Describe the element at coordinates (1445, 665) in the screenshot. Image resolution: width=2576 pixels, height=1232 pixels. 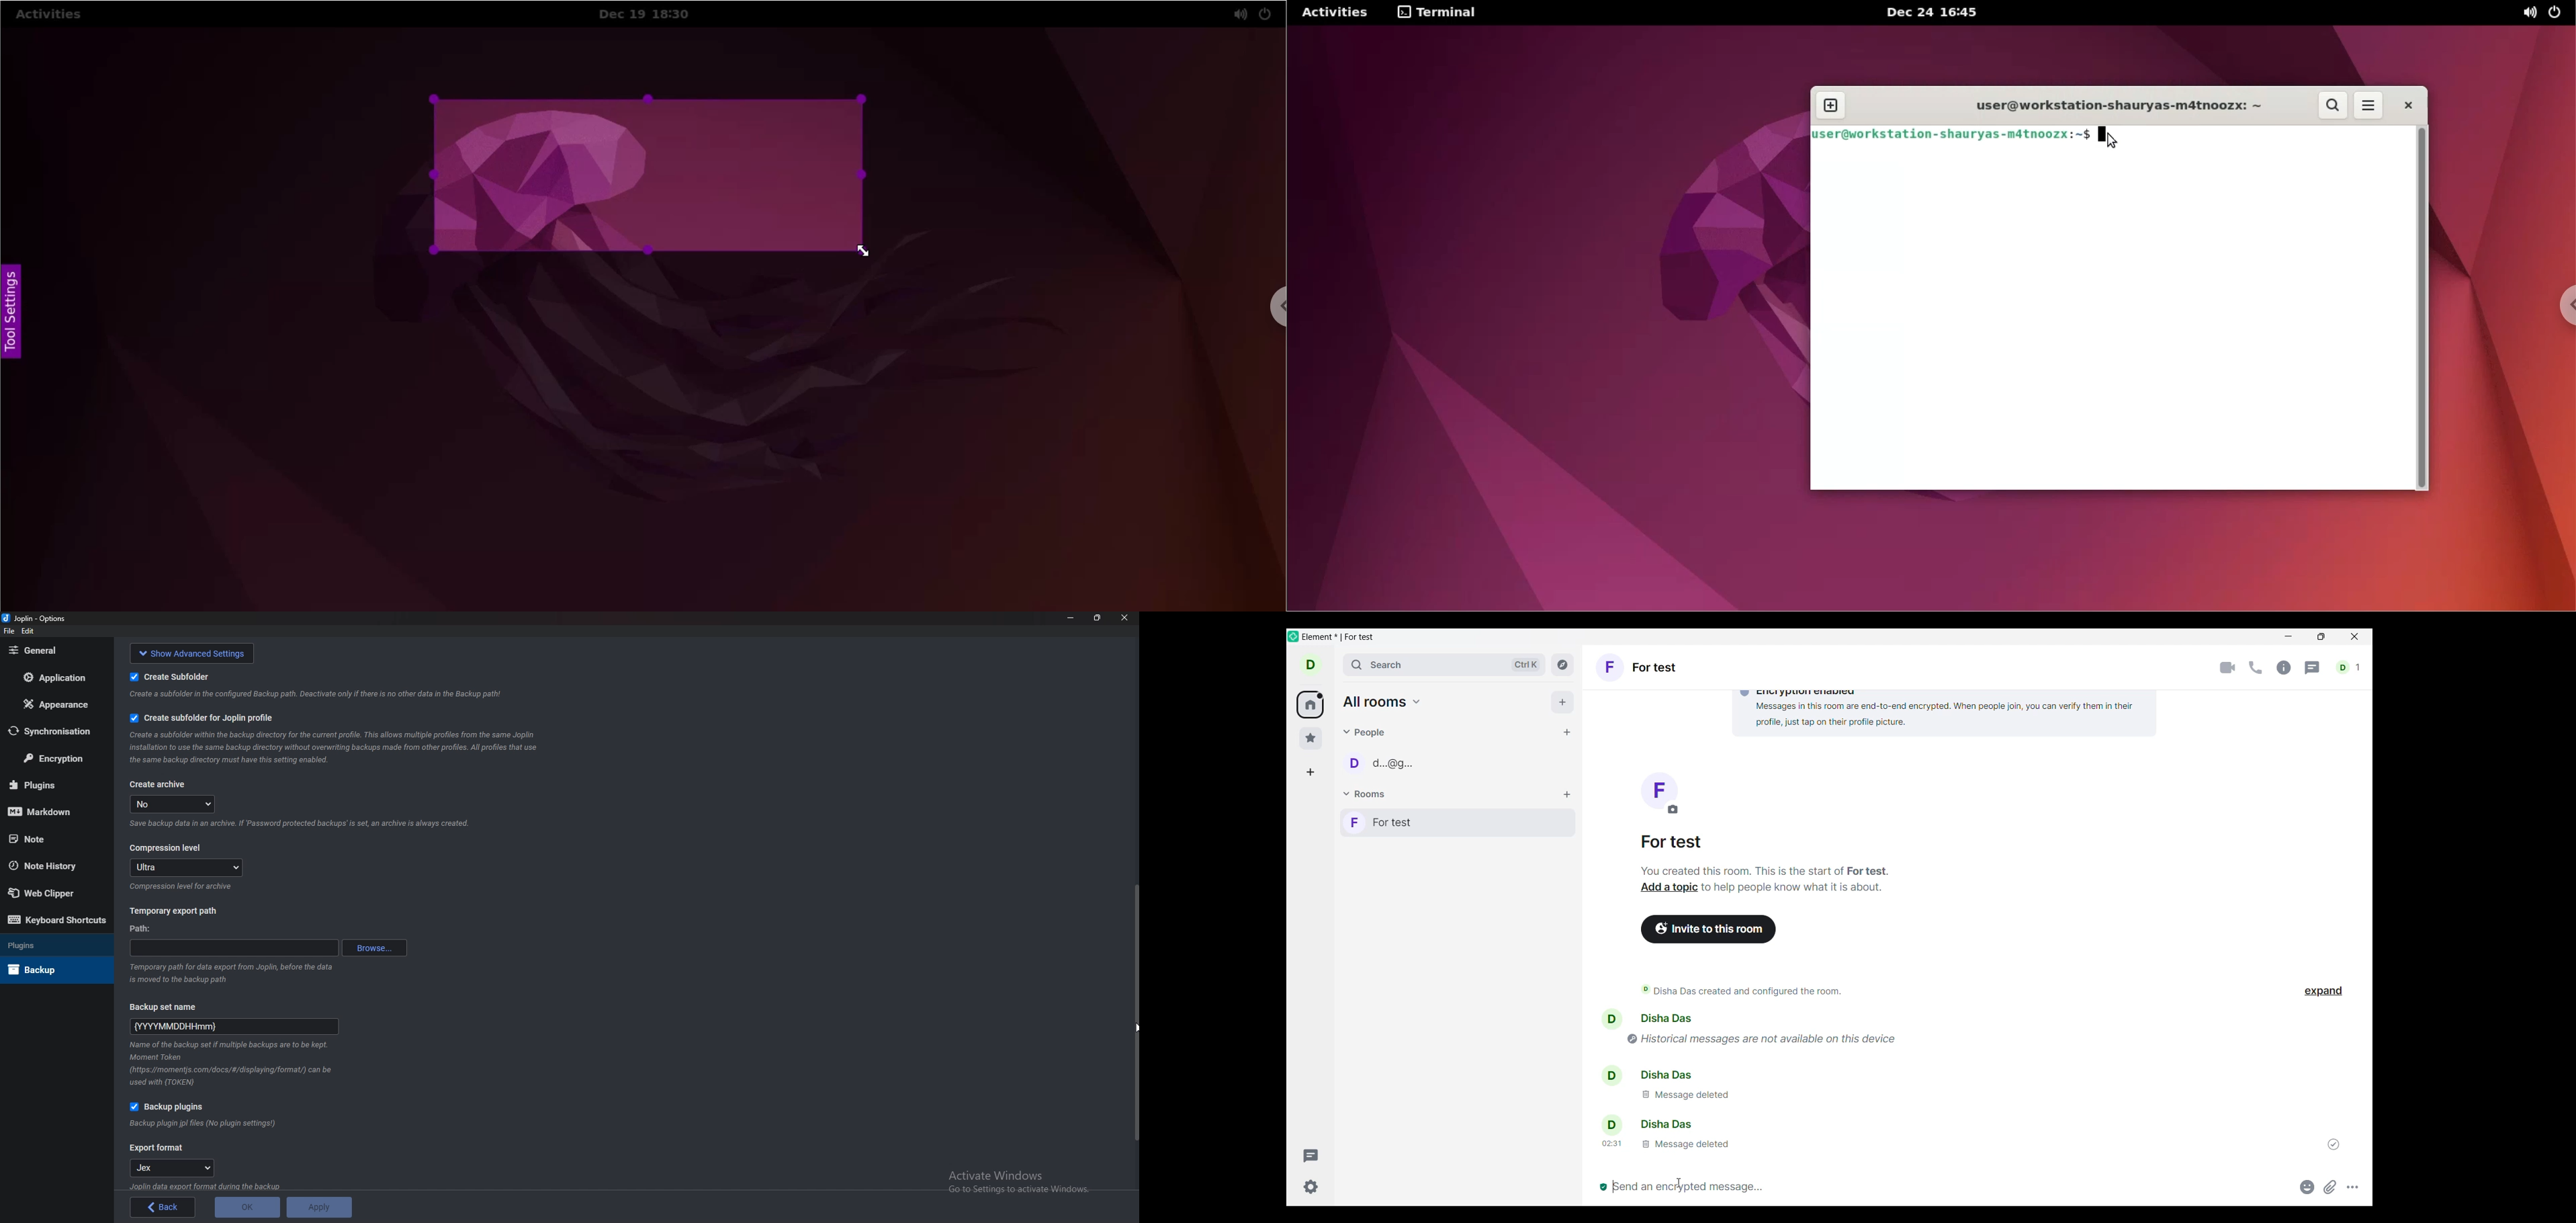
I see `Search room` at that location.